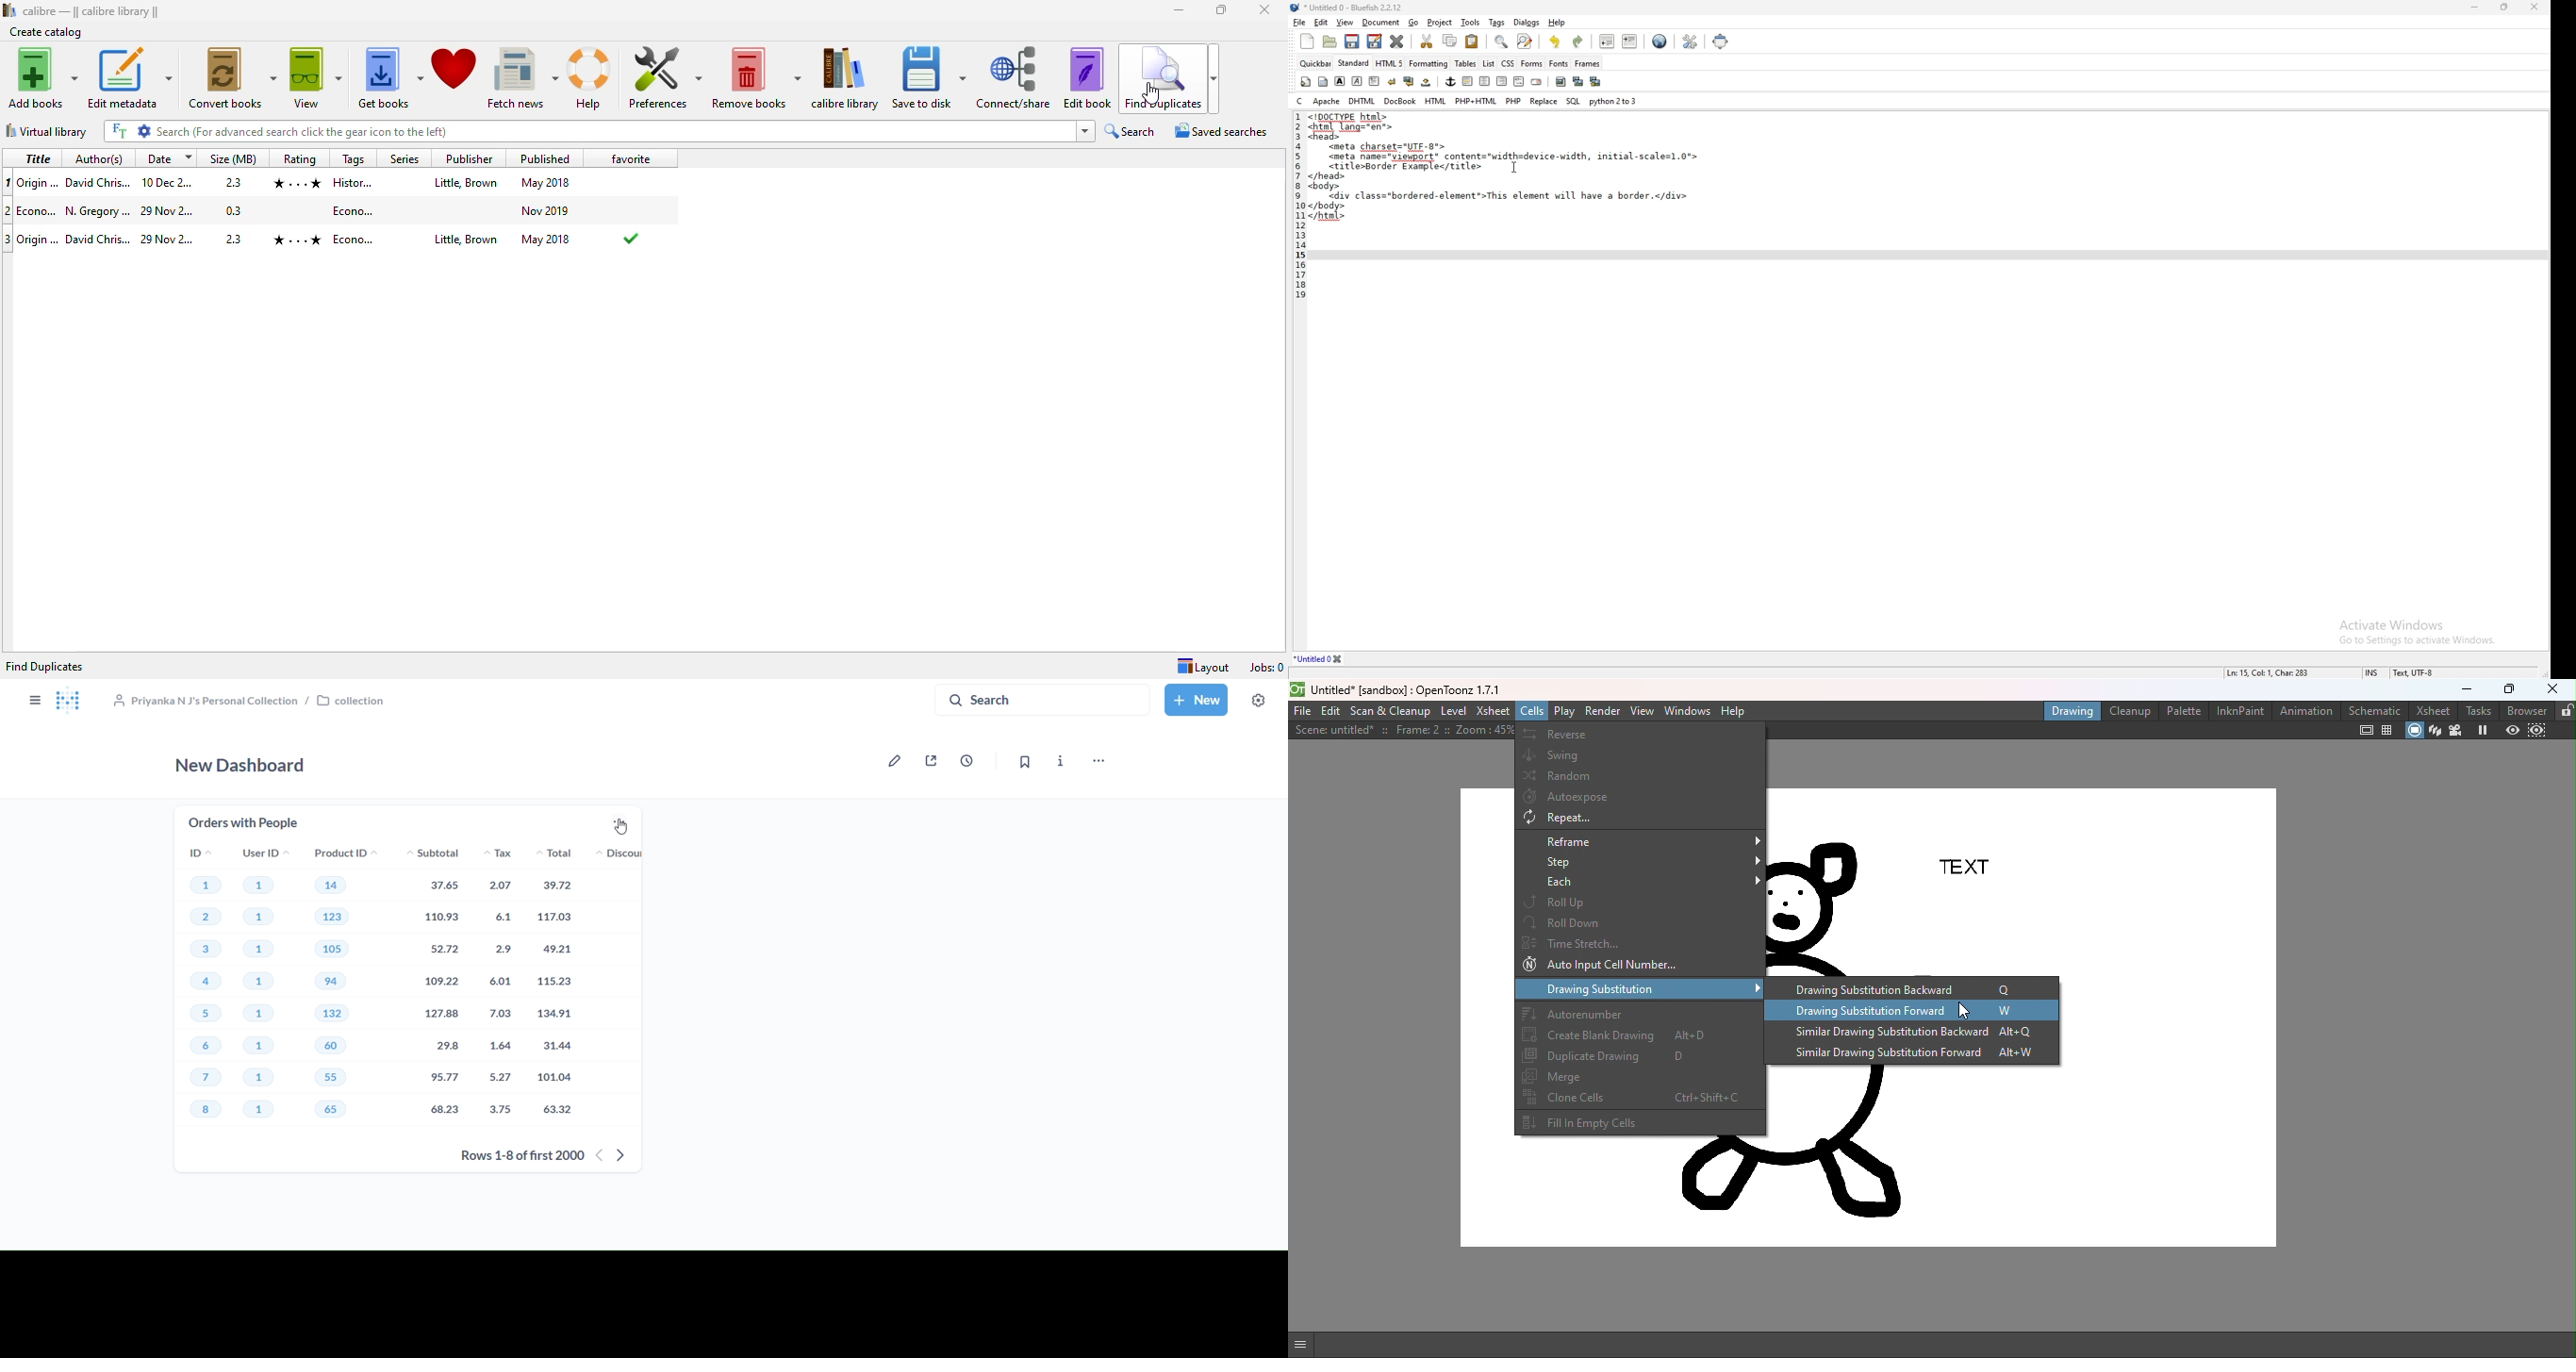  Describe the element at coordinates (1644, 862) in the screenshot. I see `Step` at that location.